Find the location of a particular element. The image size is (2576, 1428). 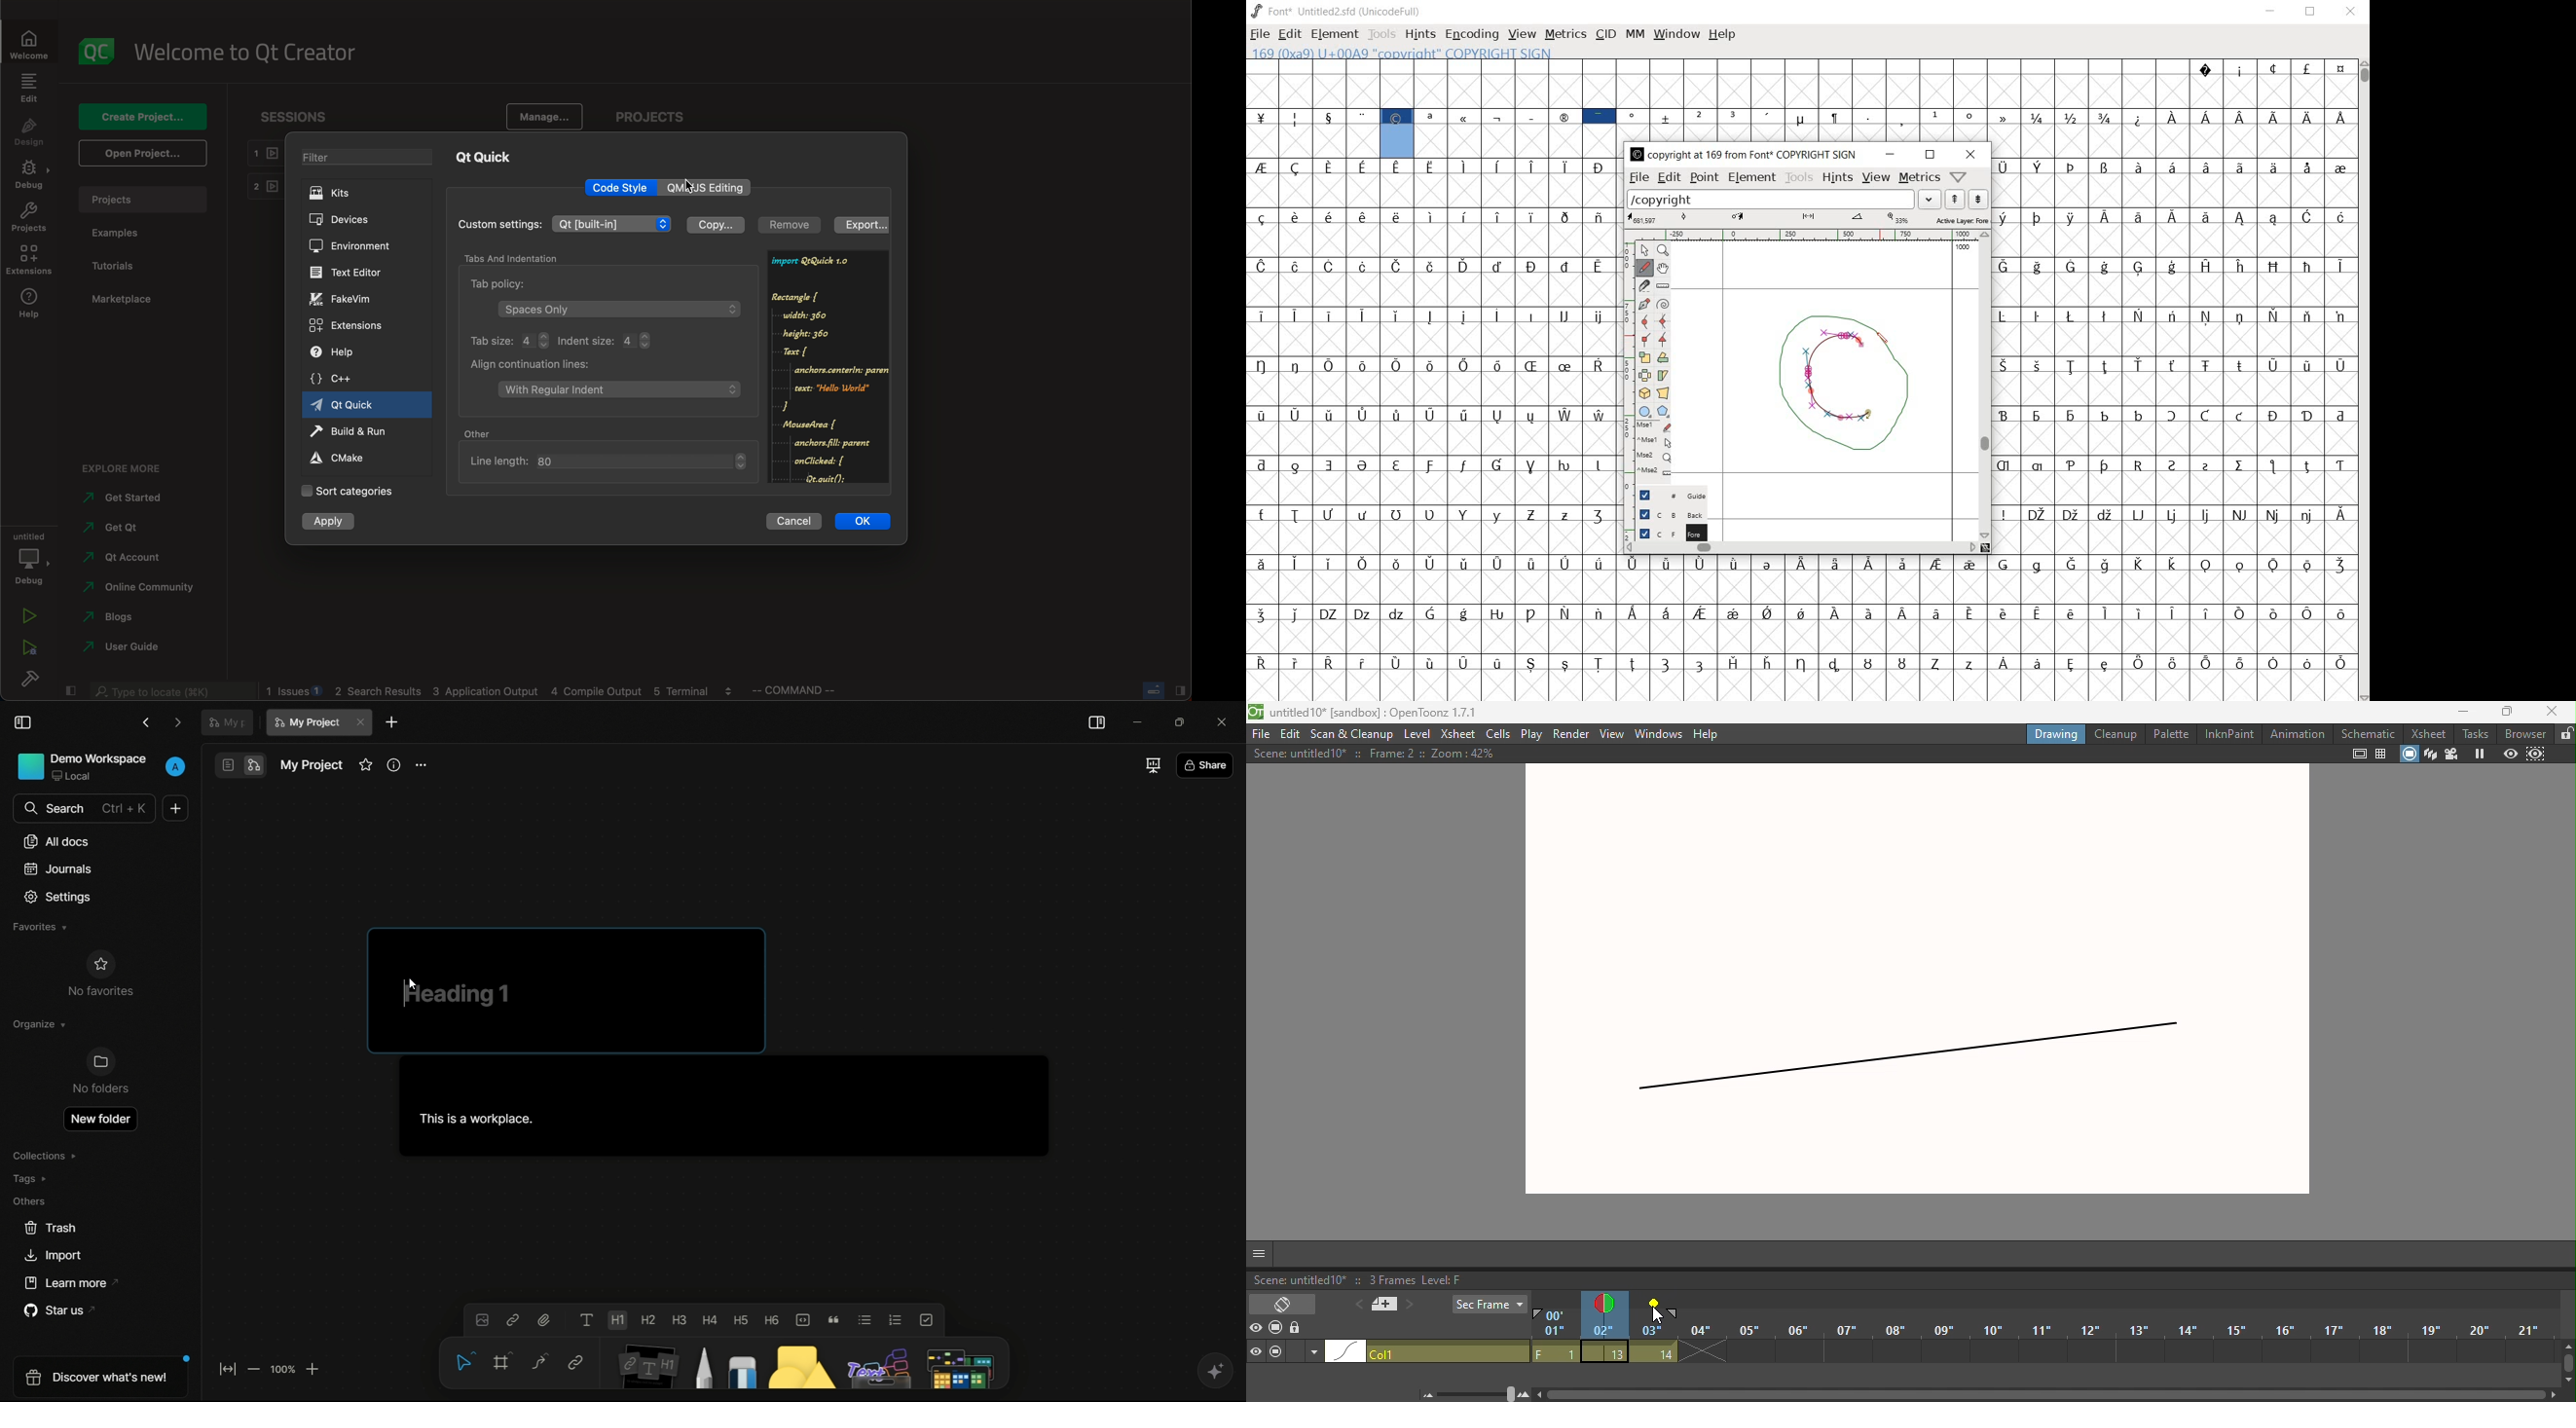

build is located at coordinates (30, 676).